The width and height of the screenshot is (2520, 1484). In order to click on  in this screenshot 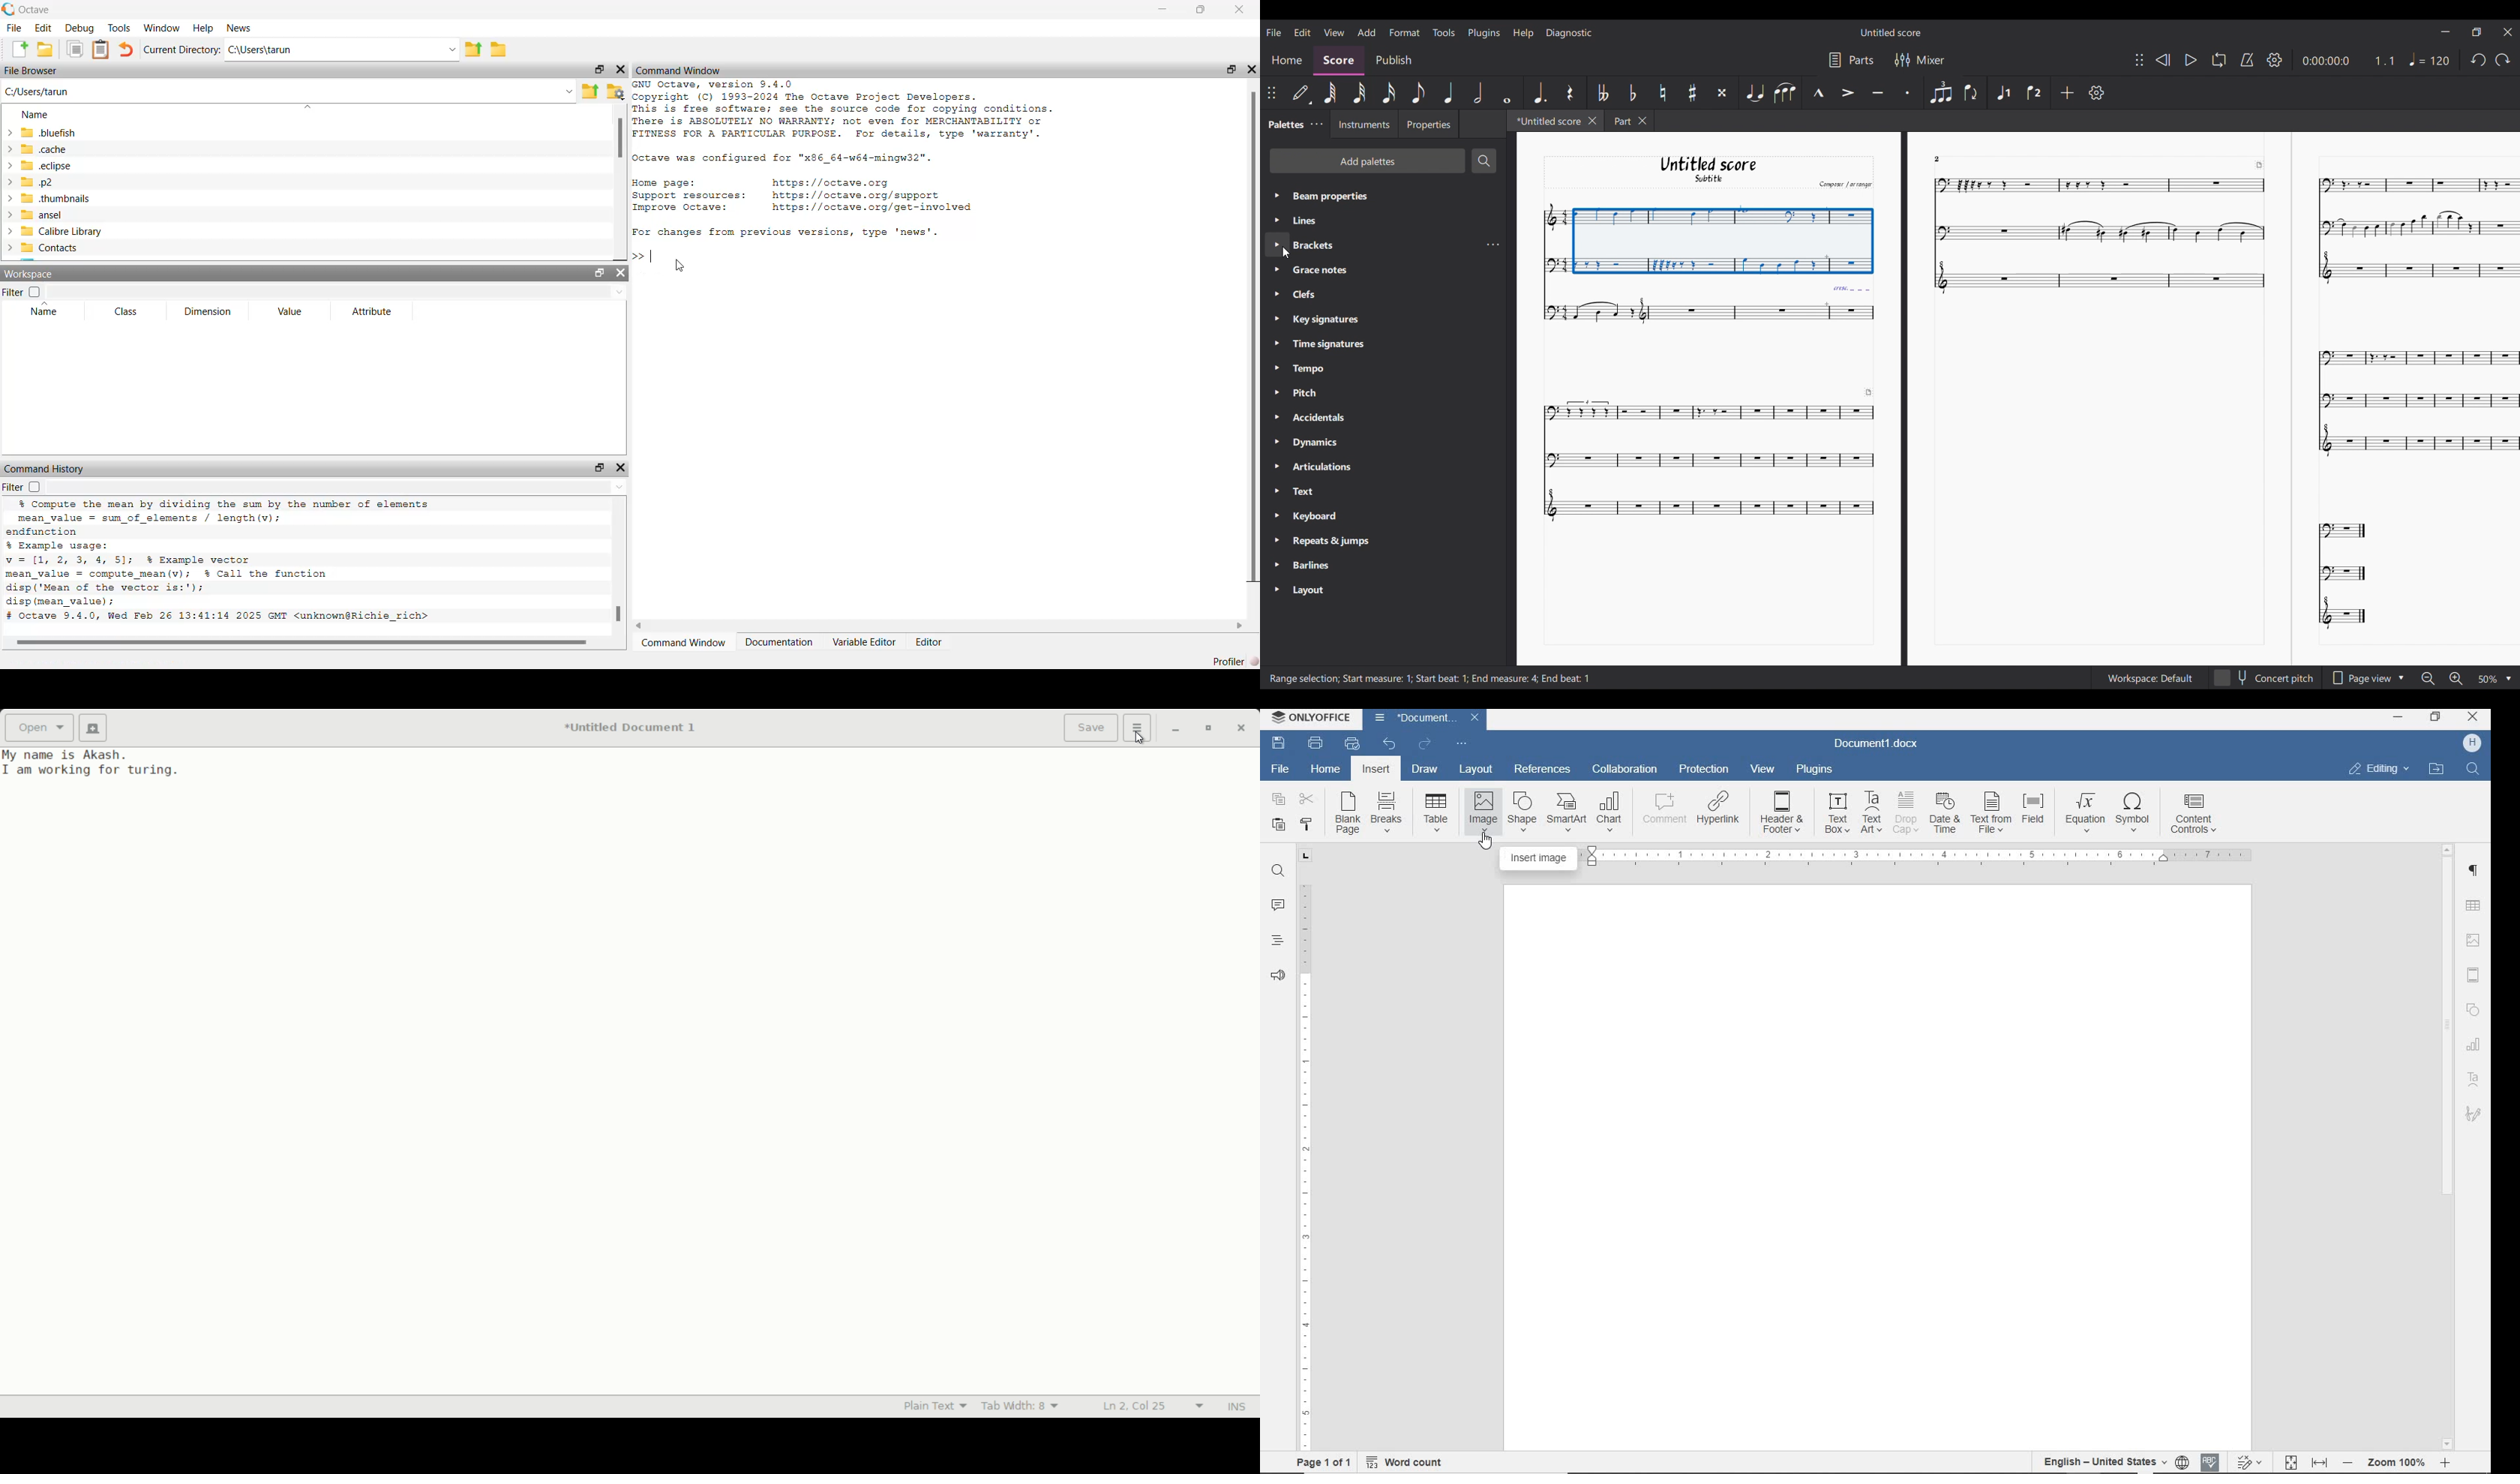, I will do `click(1278, 543)`.